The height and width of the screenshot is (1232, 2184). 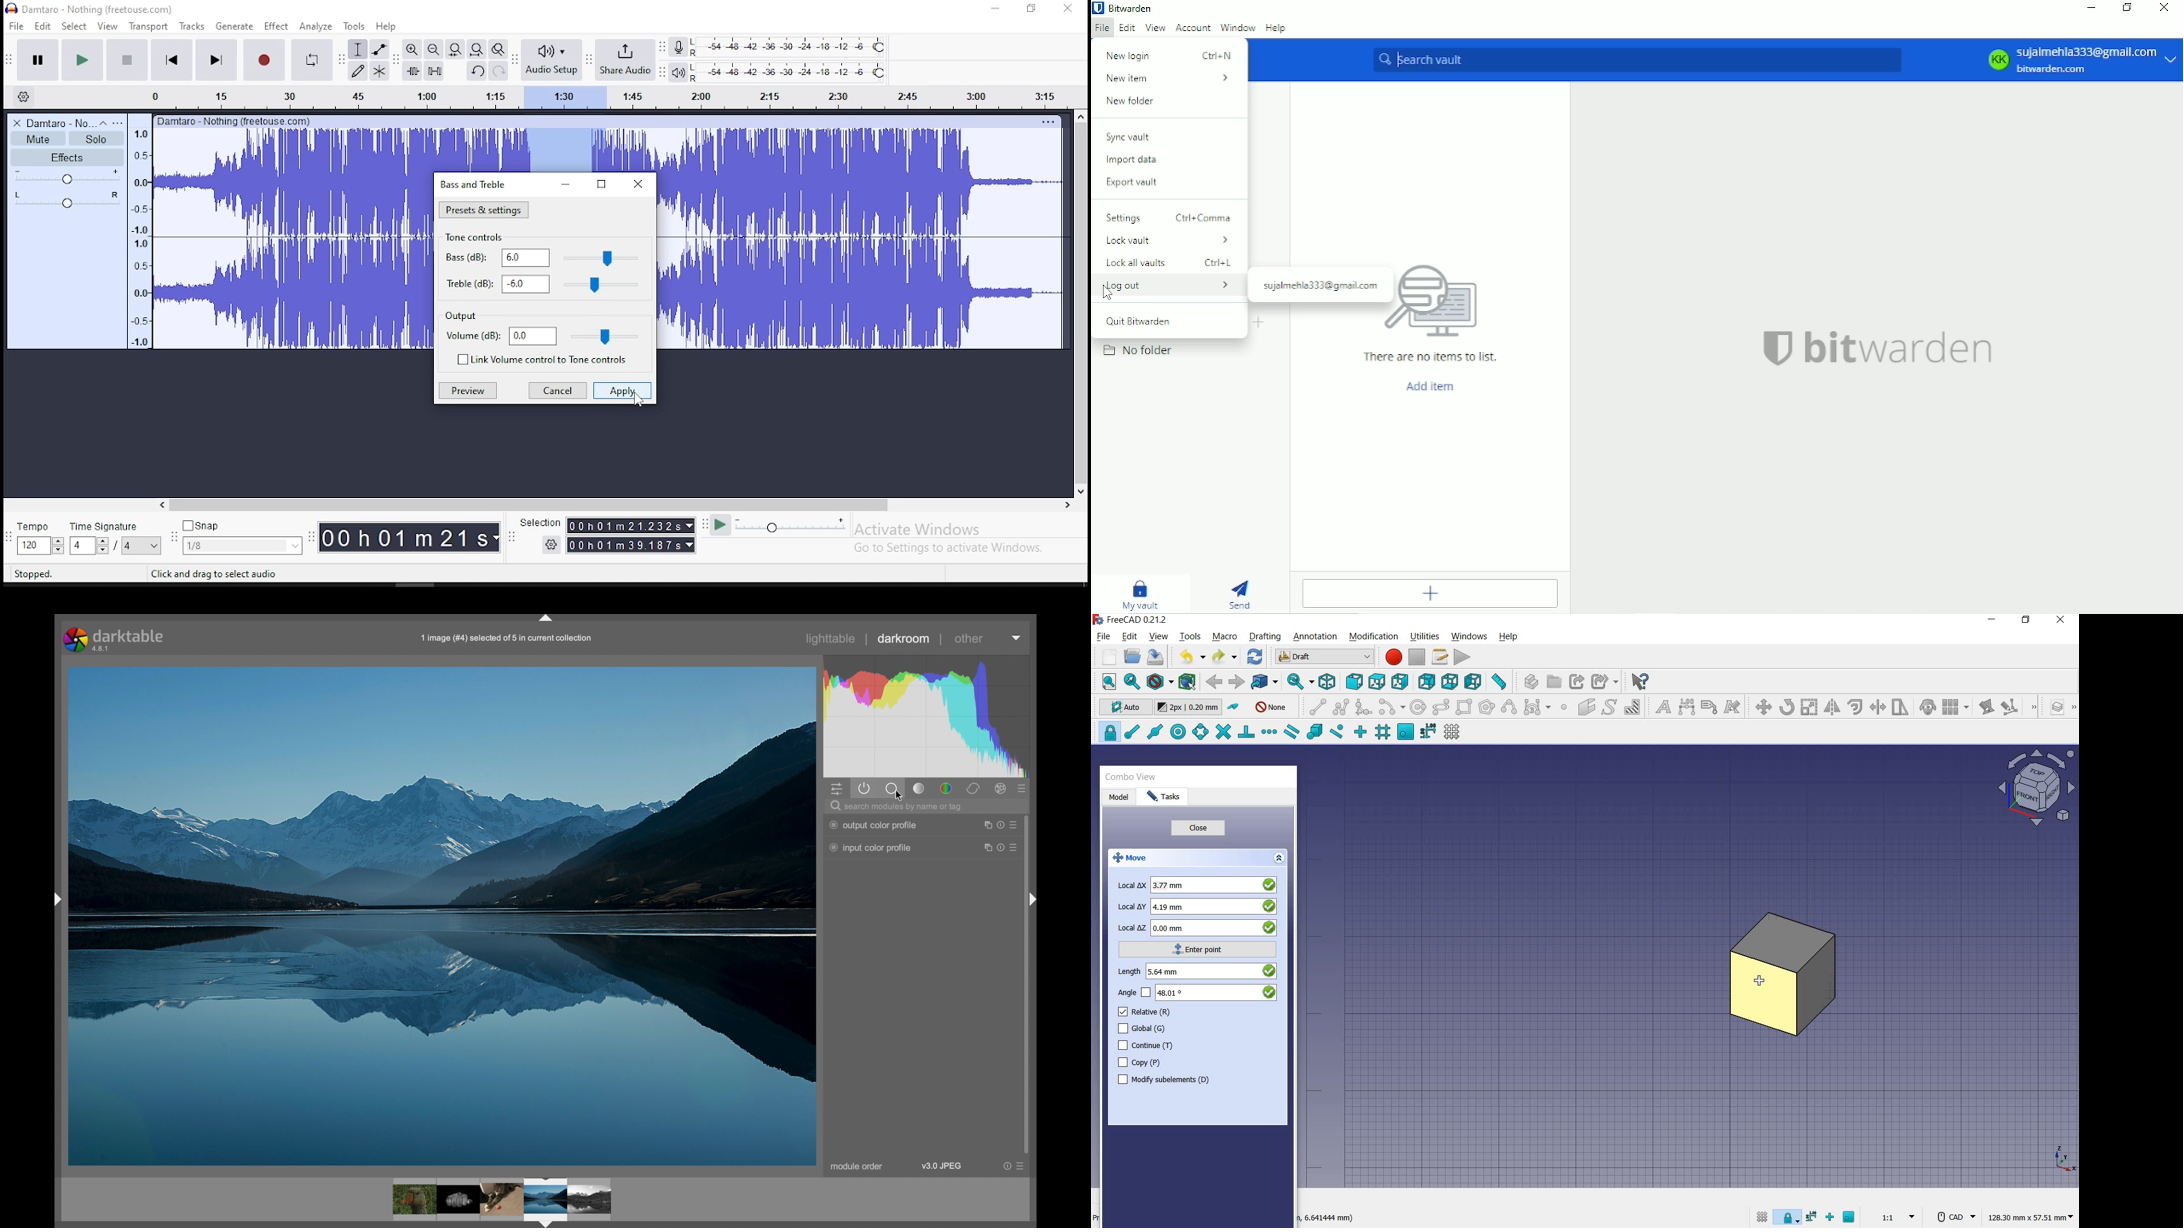 What do you see at coordinates (397, 59) in the screenshot?
I see `` at bounding box center [397, 59].